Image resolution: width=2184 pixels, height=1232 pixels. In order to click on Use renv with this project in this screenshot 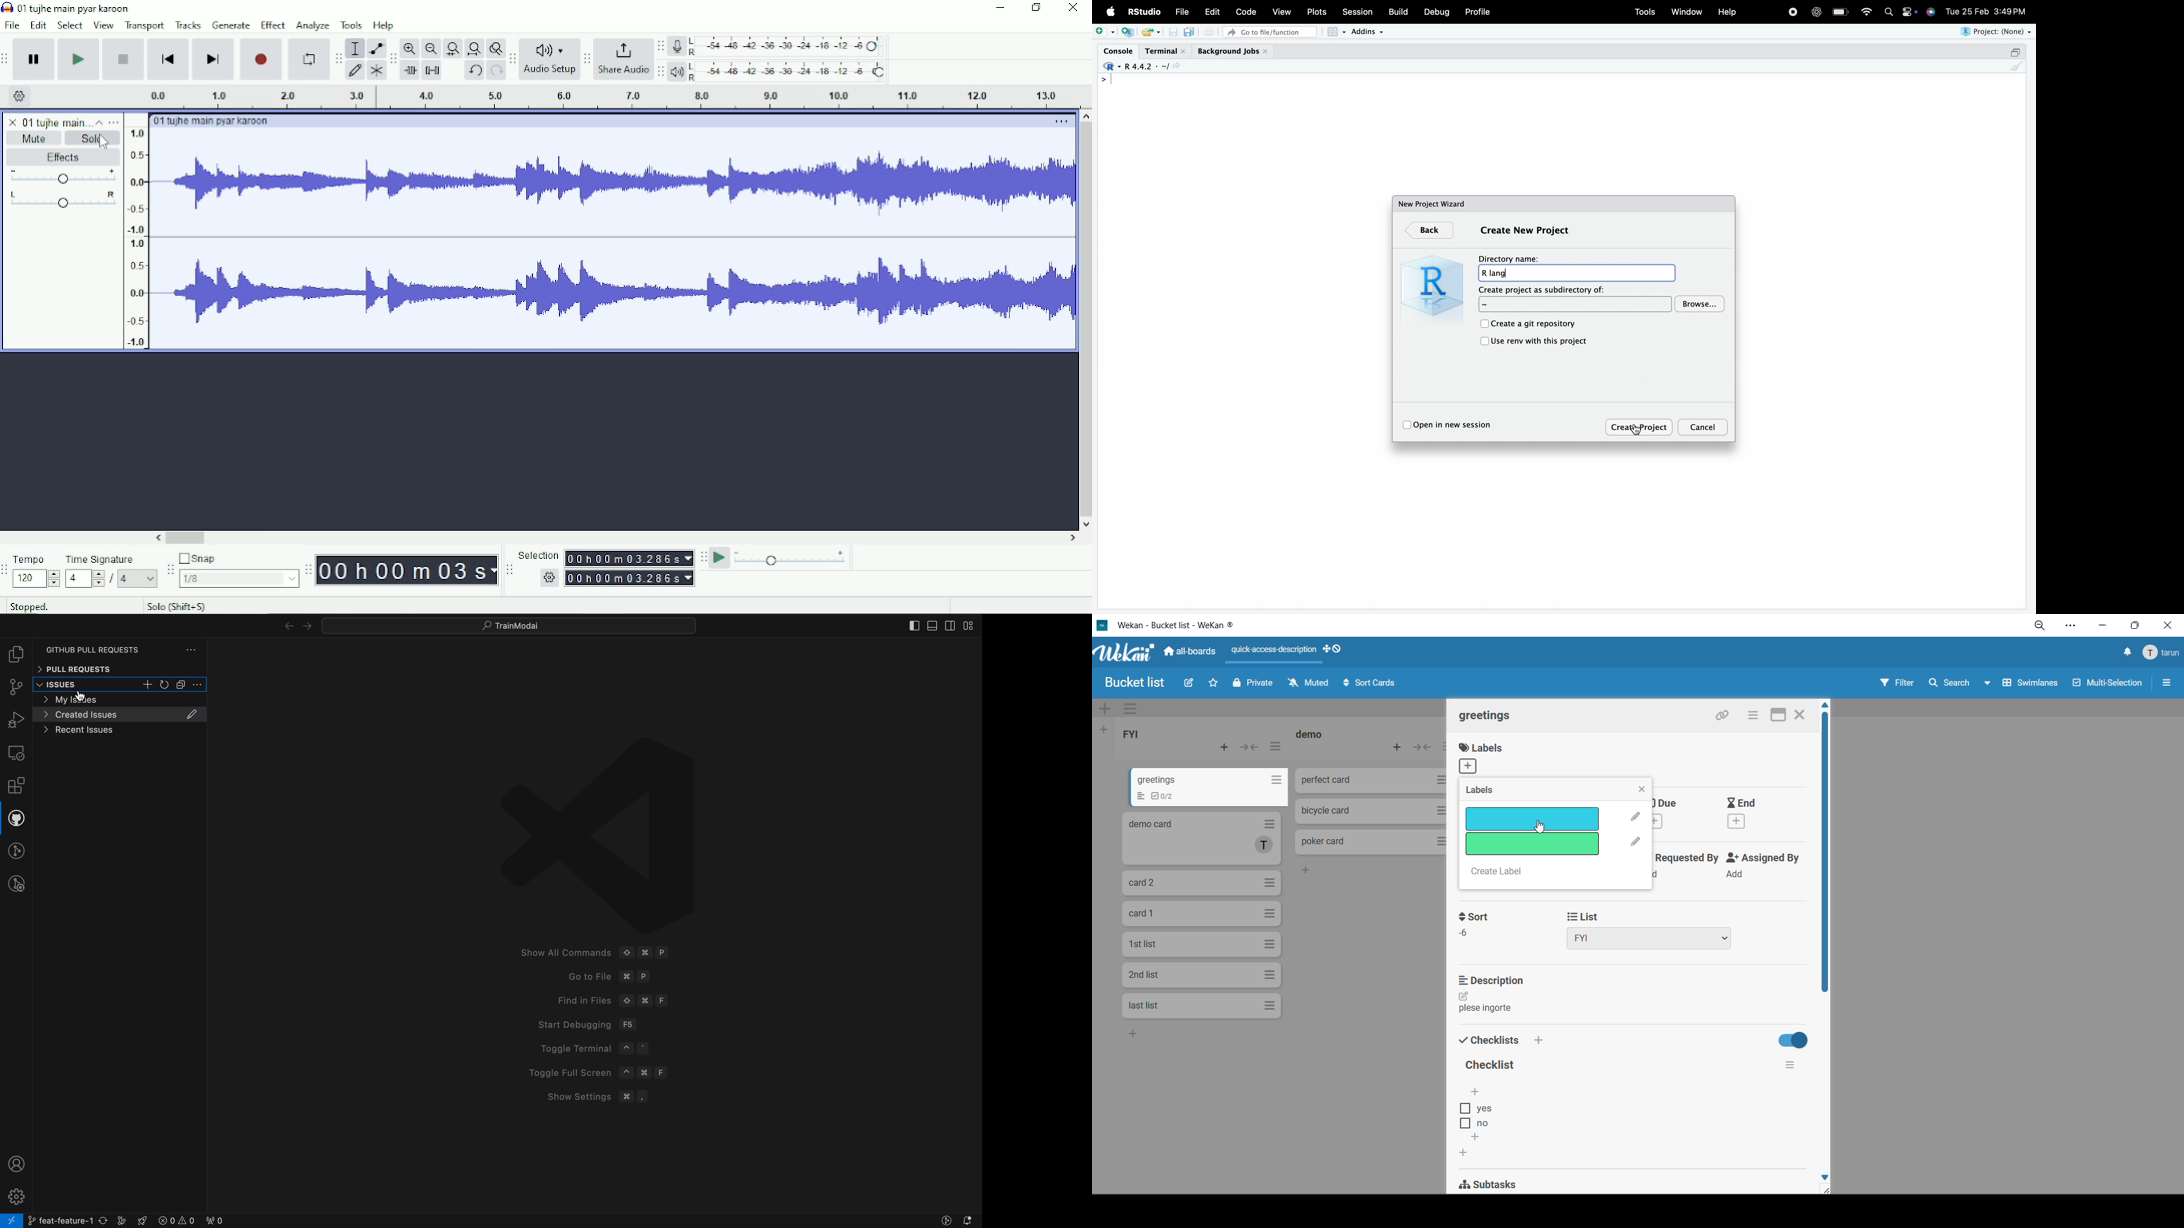, I will do `click(1540, 341)`.